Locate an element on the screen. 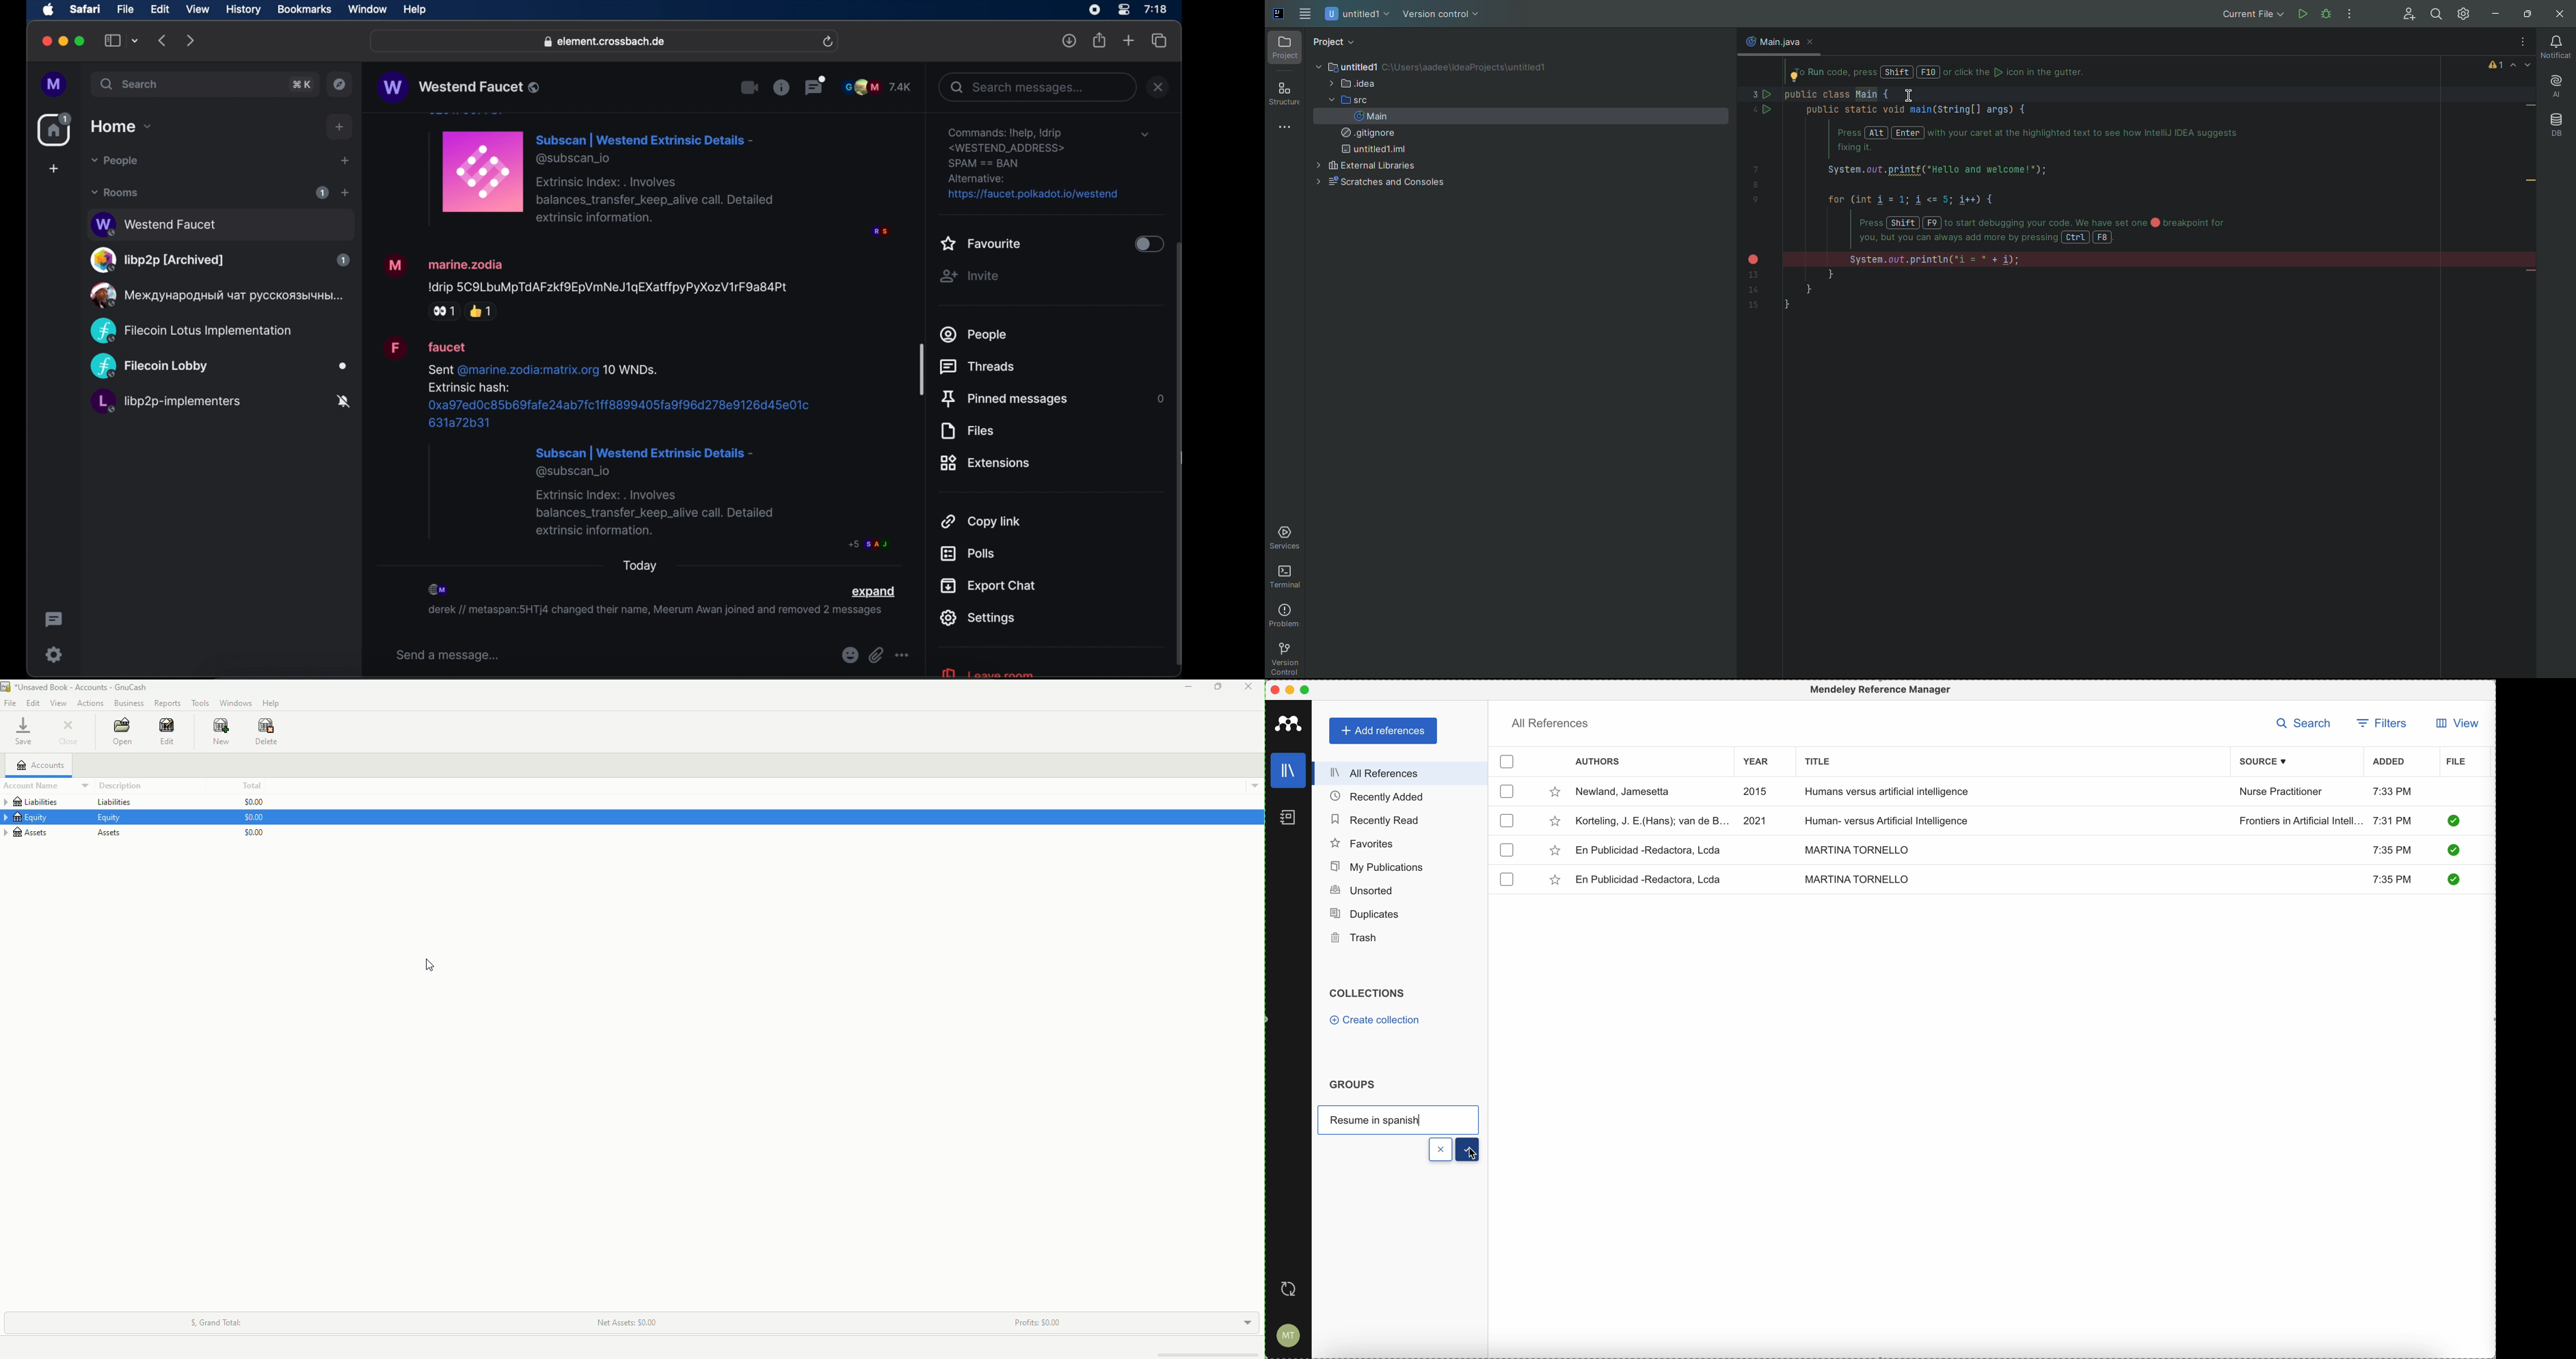 The image size is (2576, 1372). toggle button is located at coordinates (1148, 245).